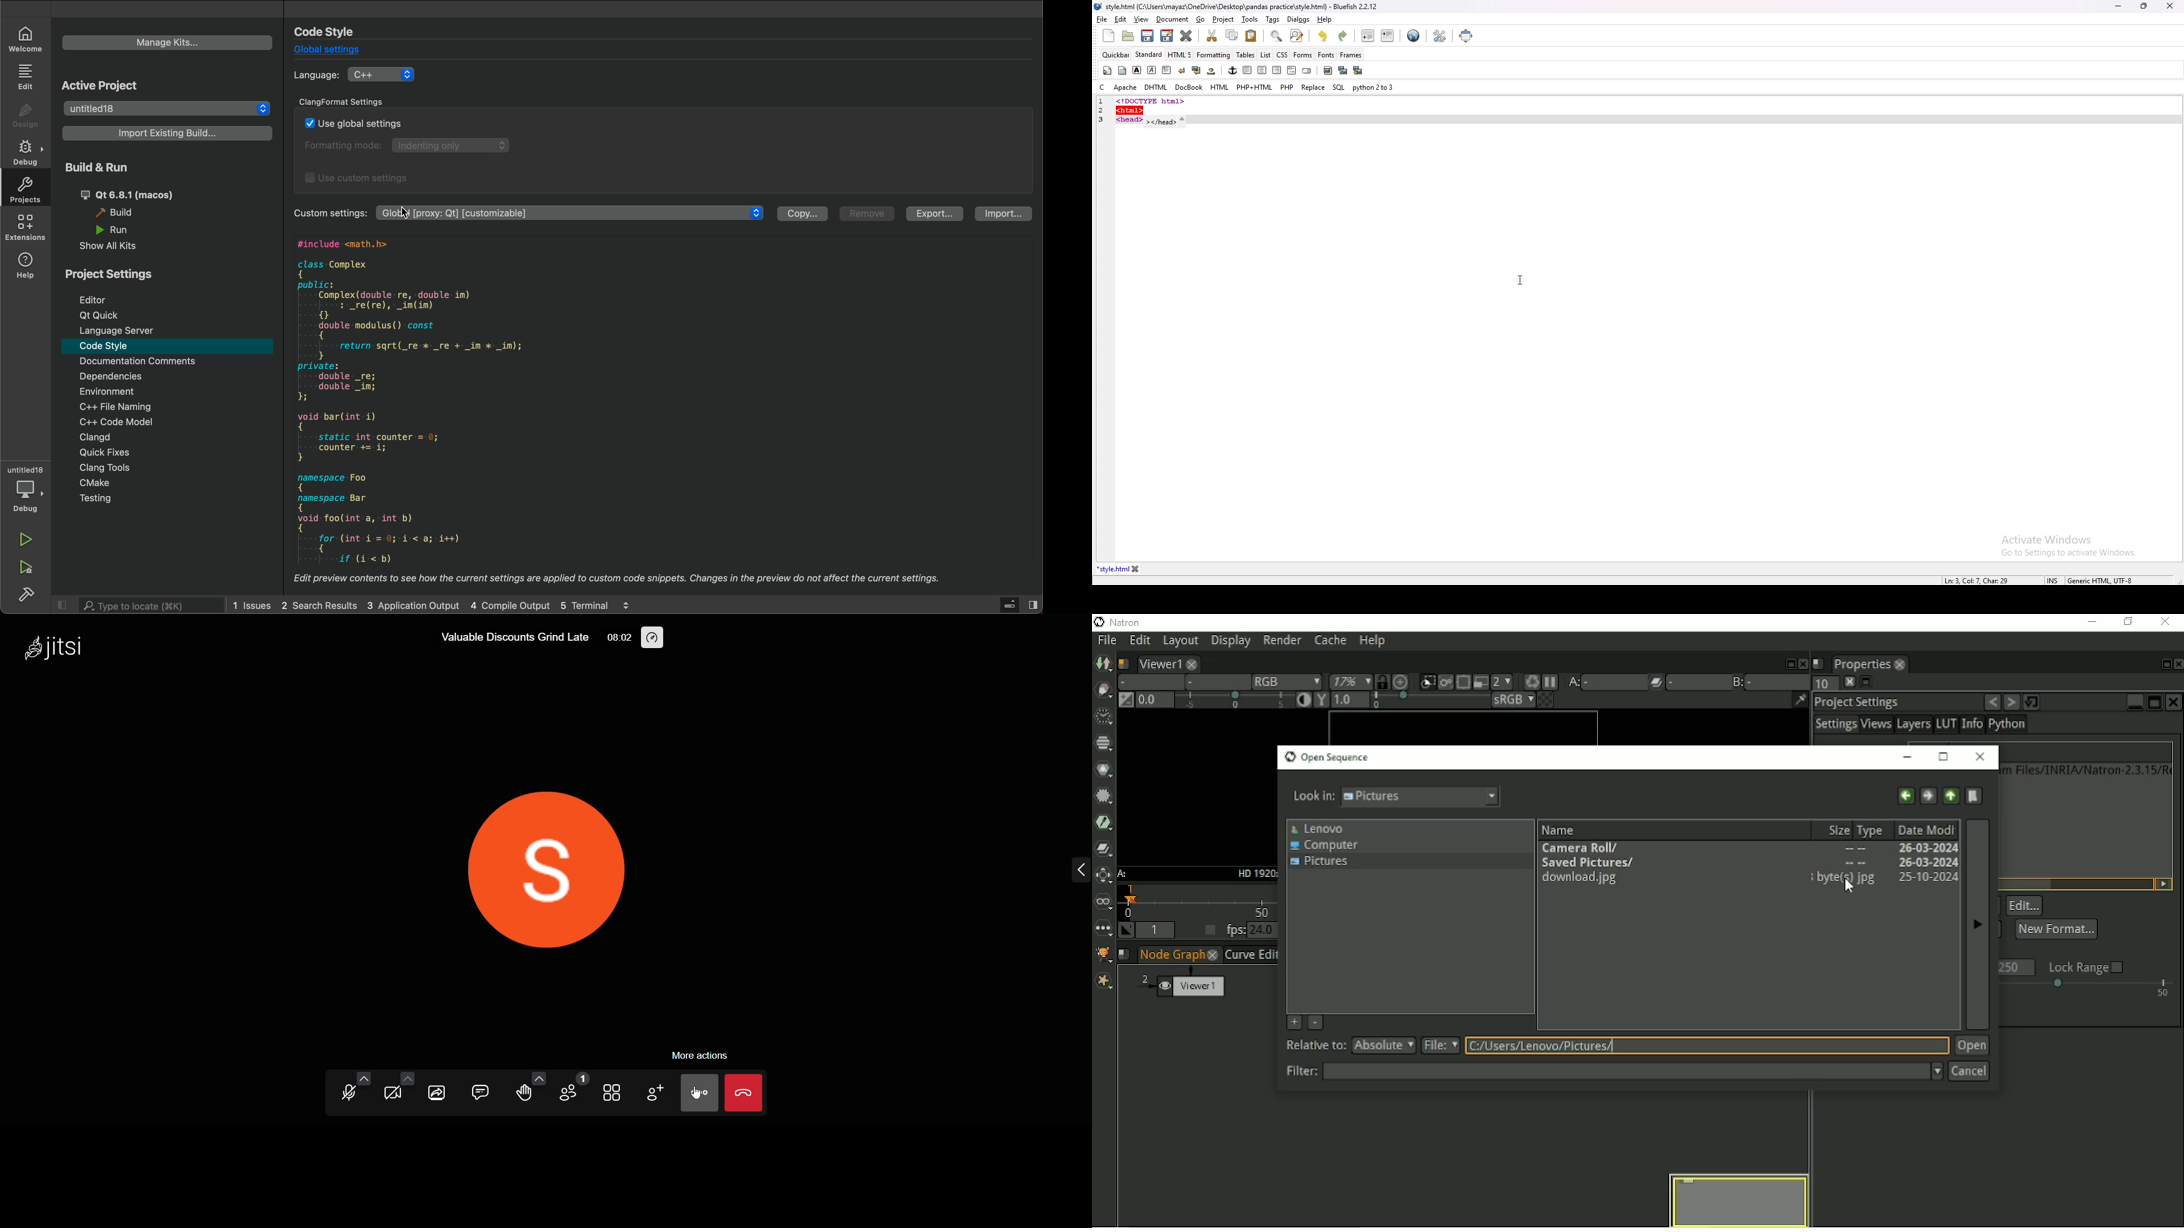 Image resolution: width=2184 pixels, height=1232 pixels. What do you see at coordinates (134, 407) in the screenshot?
I see `C++ file naming` at bounding box center [134, 407].